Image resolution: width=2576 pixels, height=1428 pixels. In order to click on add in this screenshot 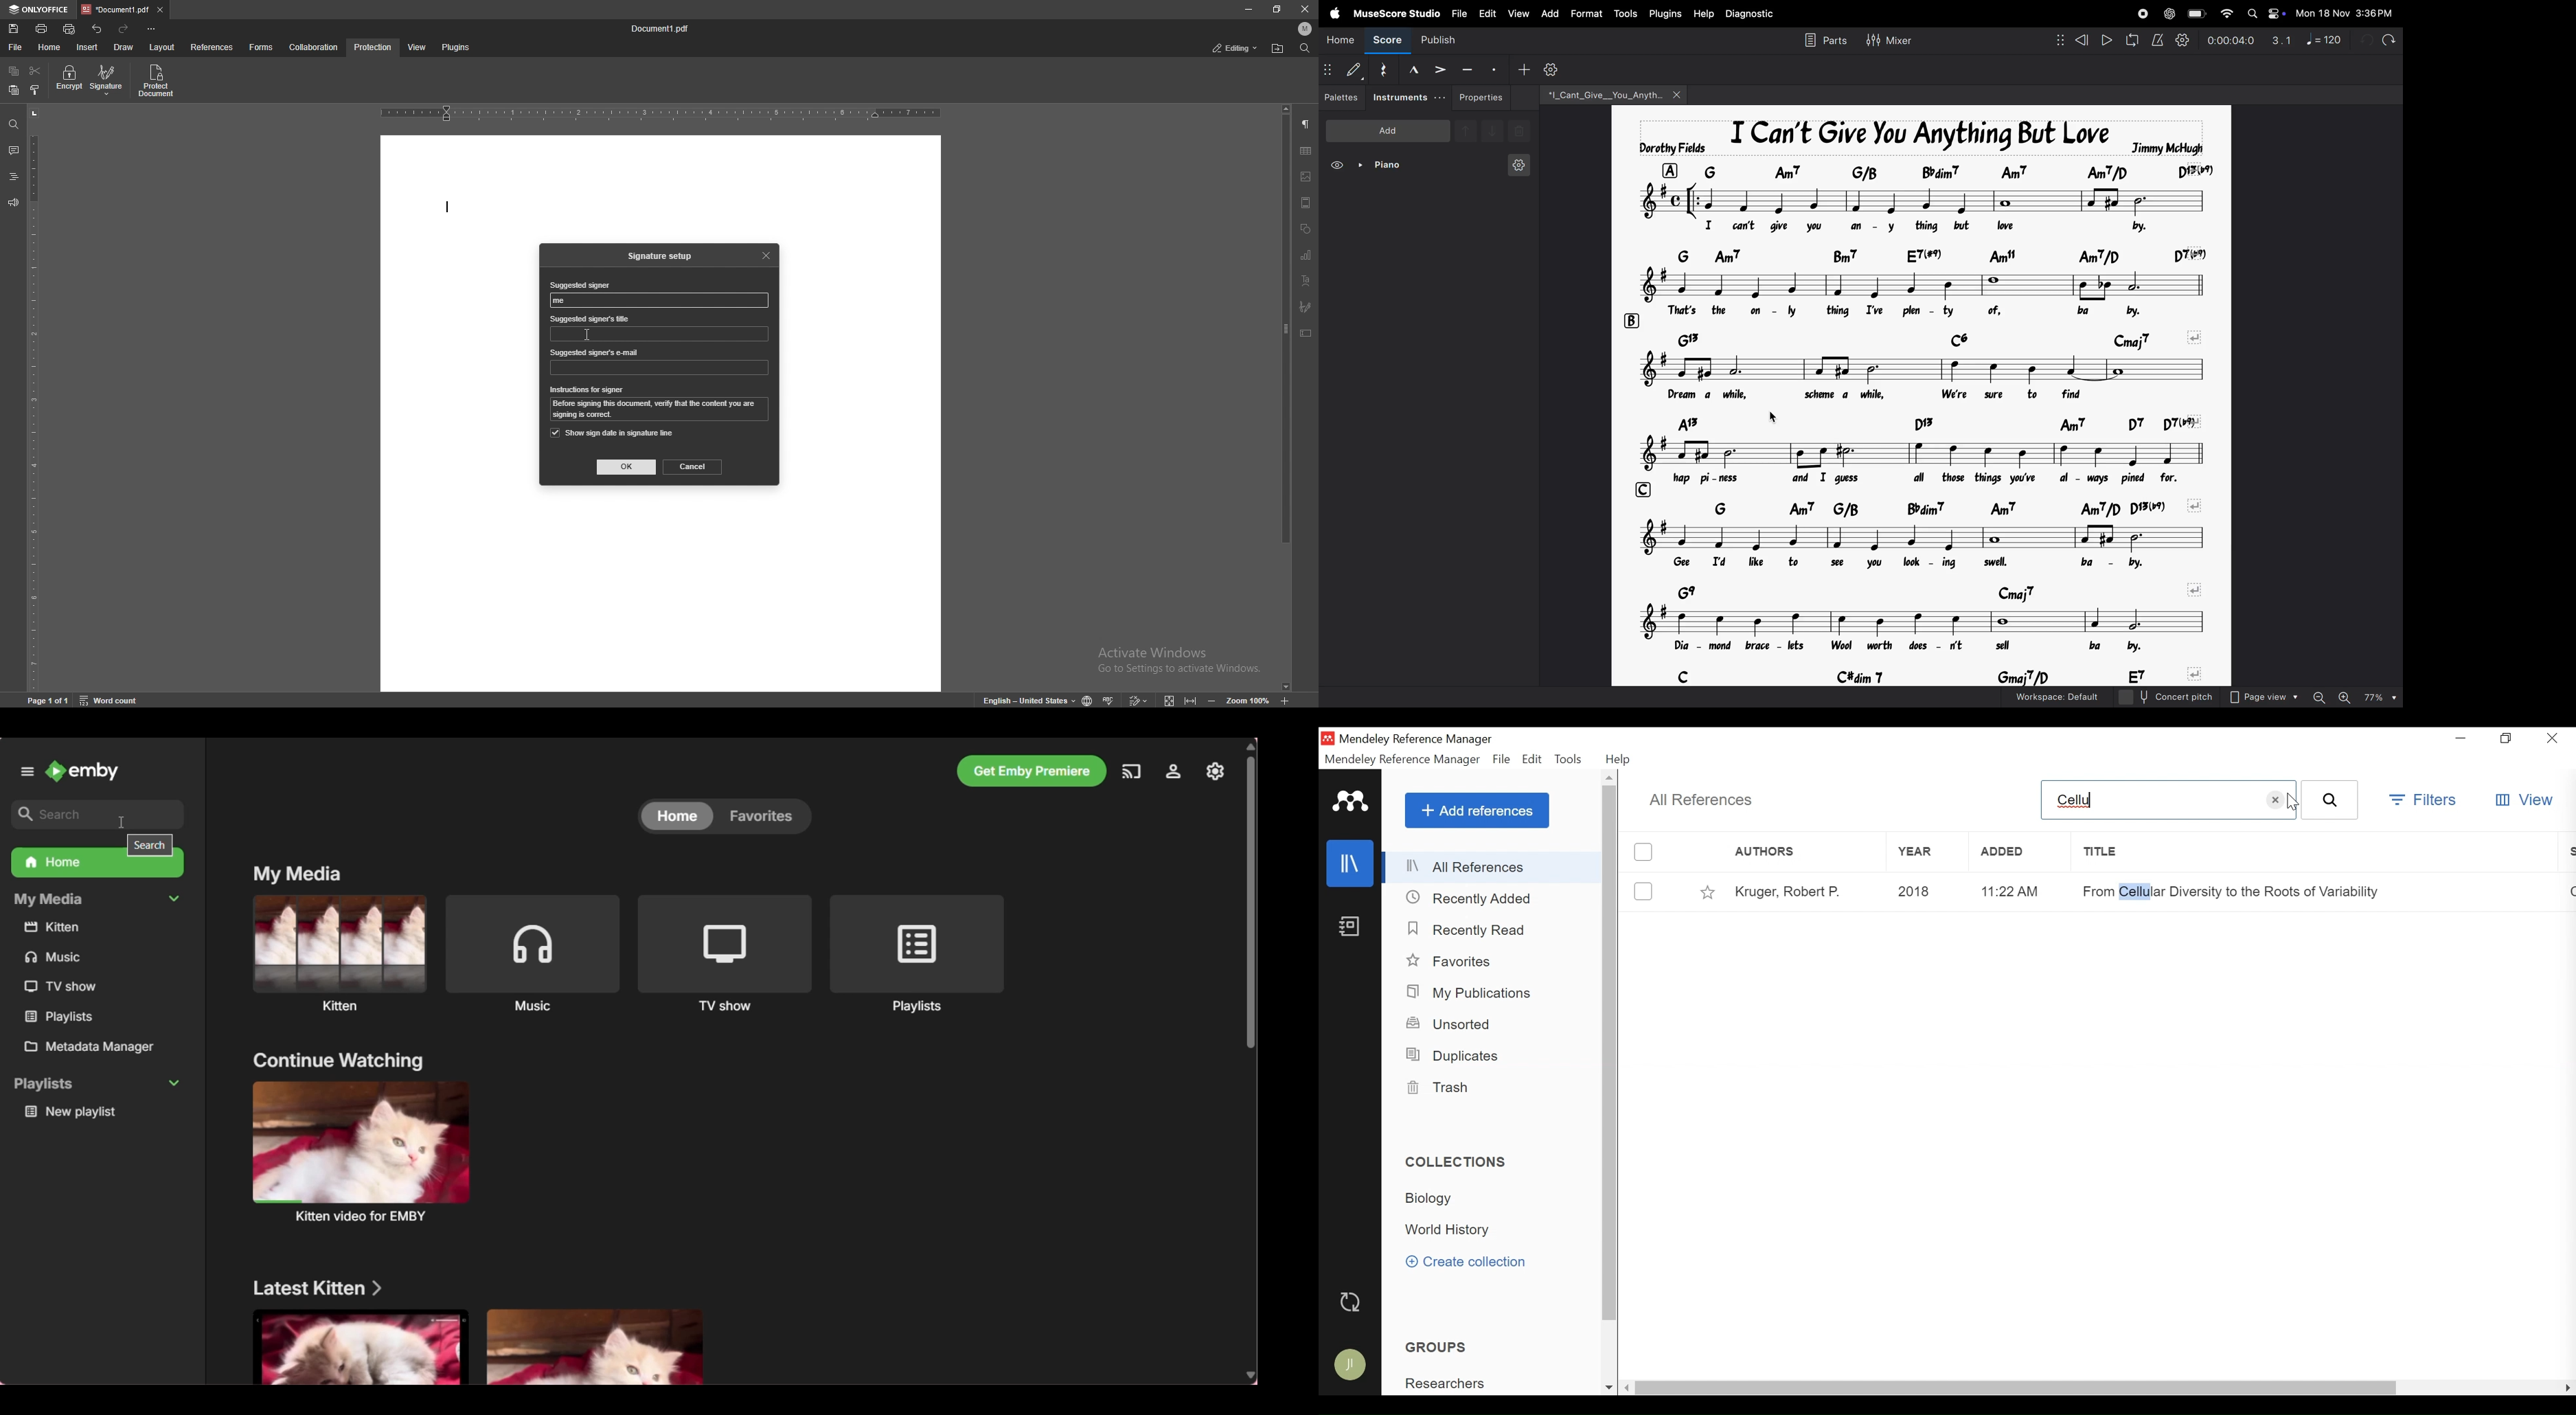, I will do `click(1387, 130)`.